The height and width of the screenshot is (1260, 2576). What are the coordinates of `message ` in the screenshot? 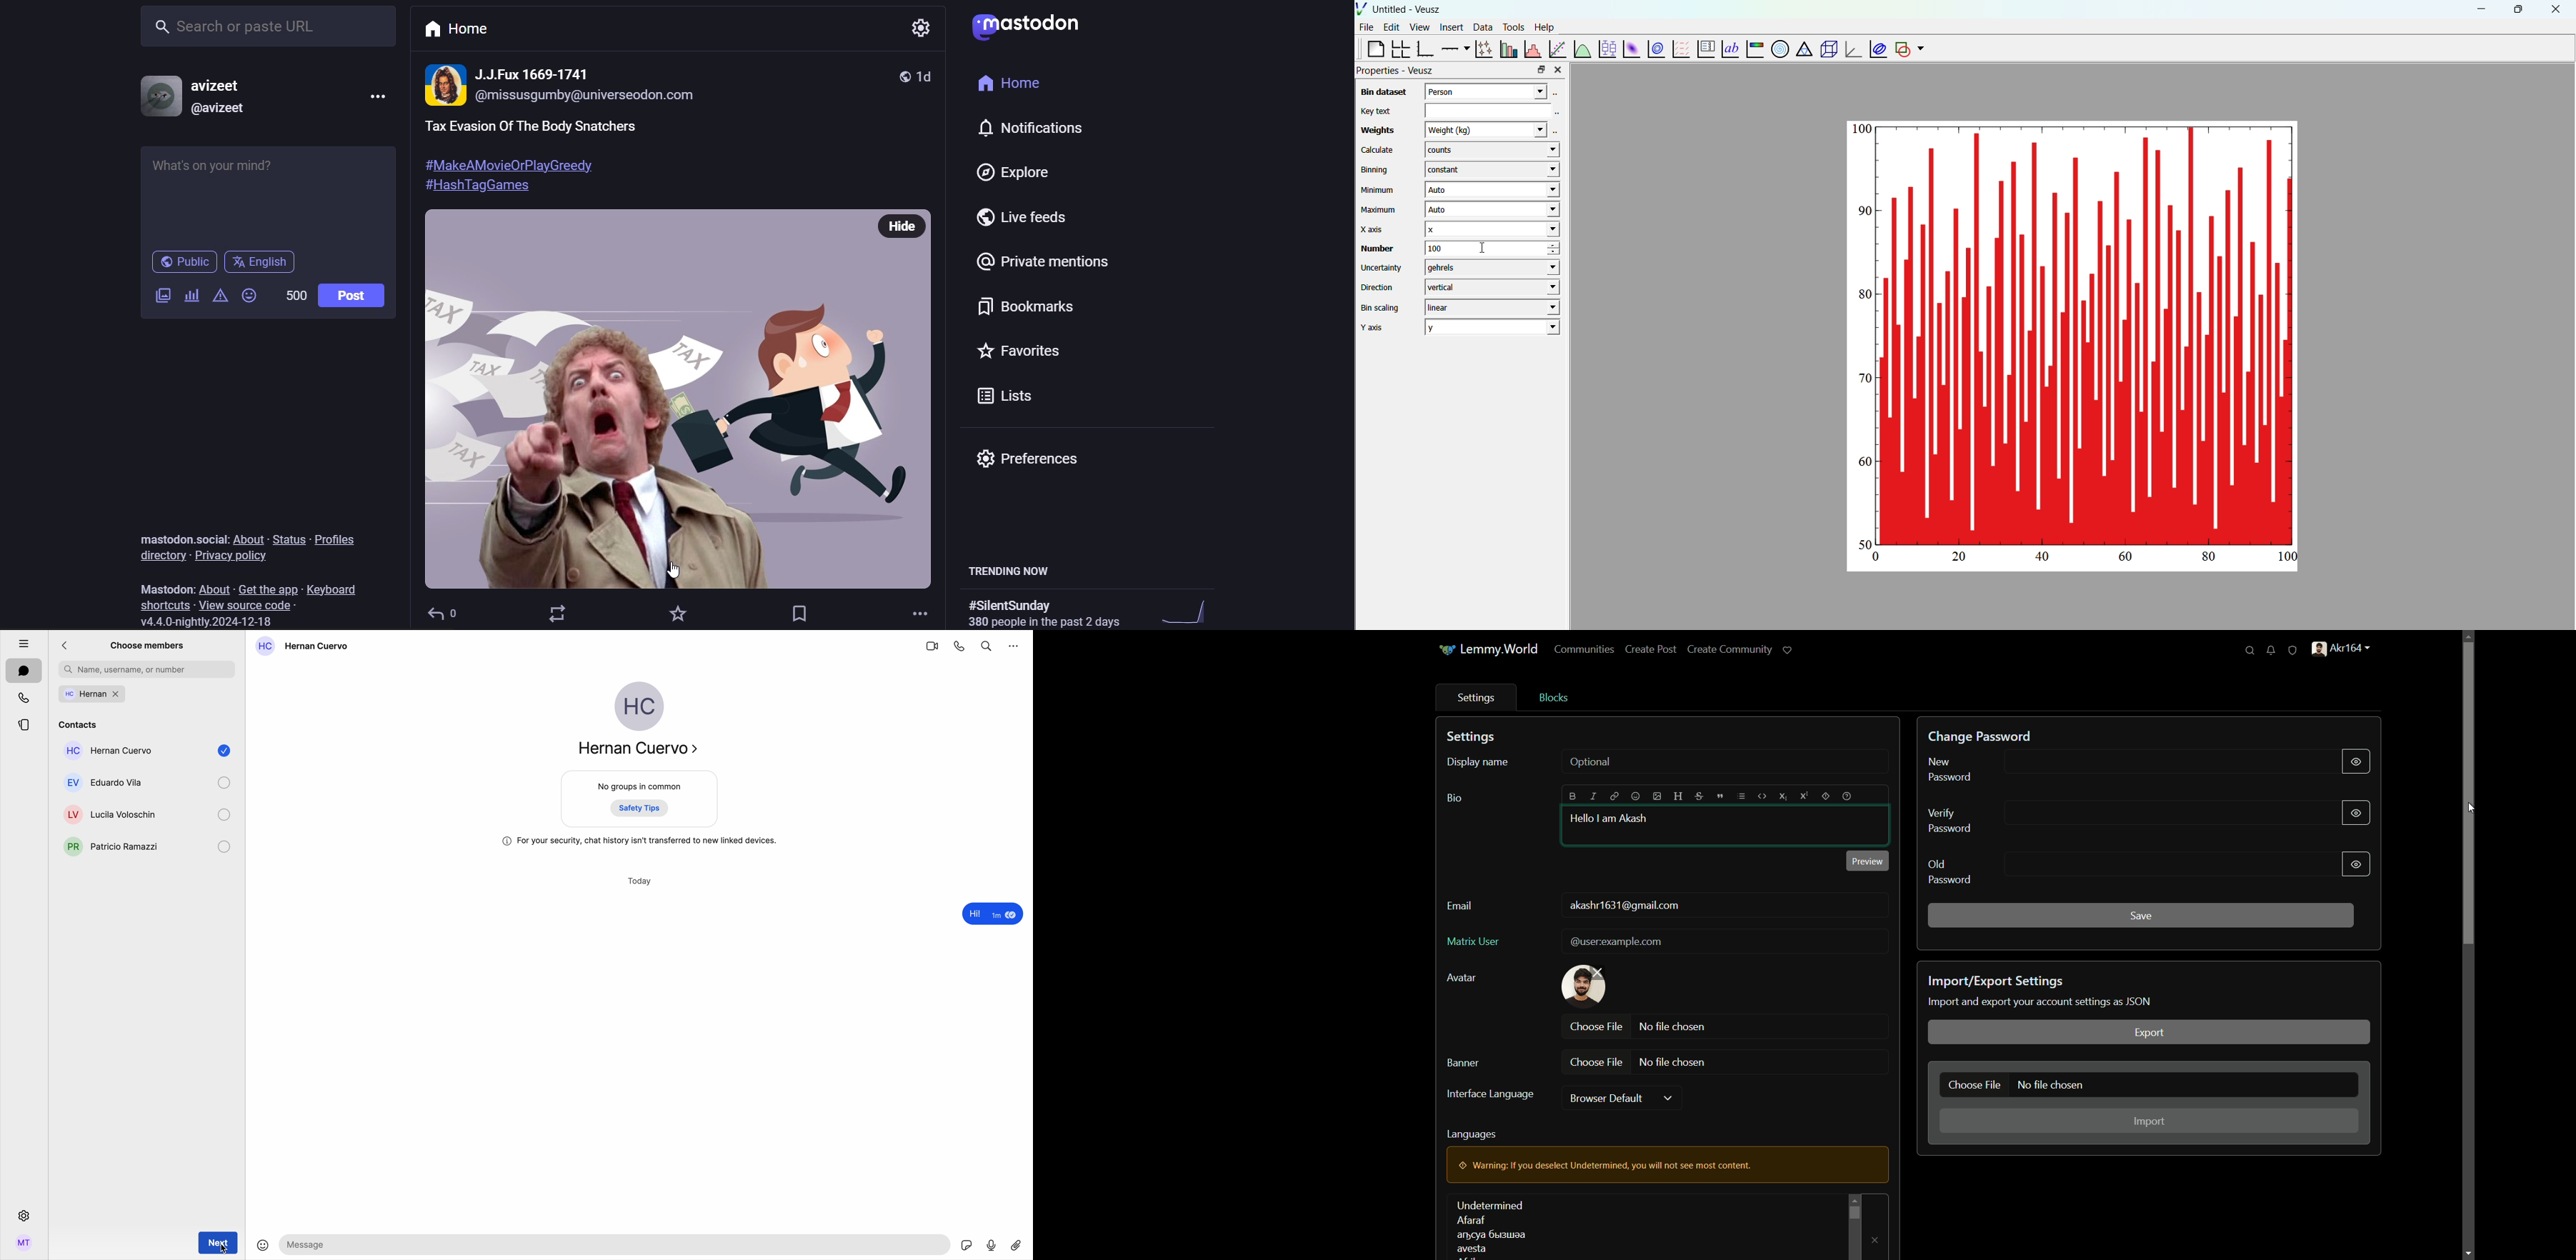 It's located at (990, 915).